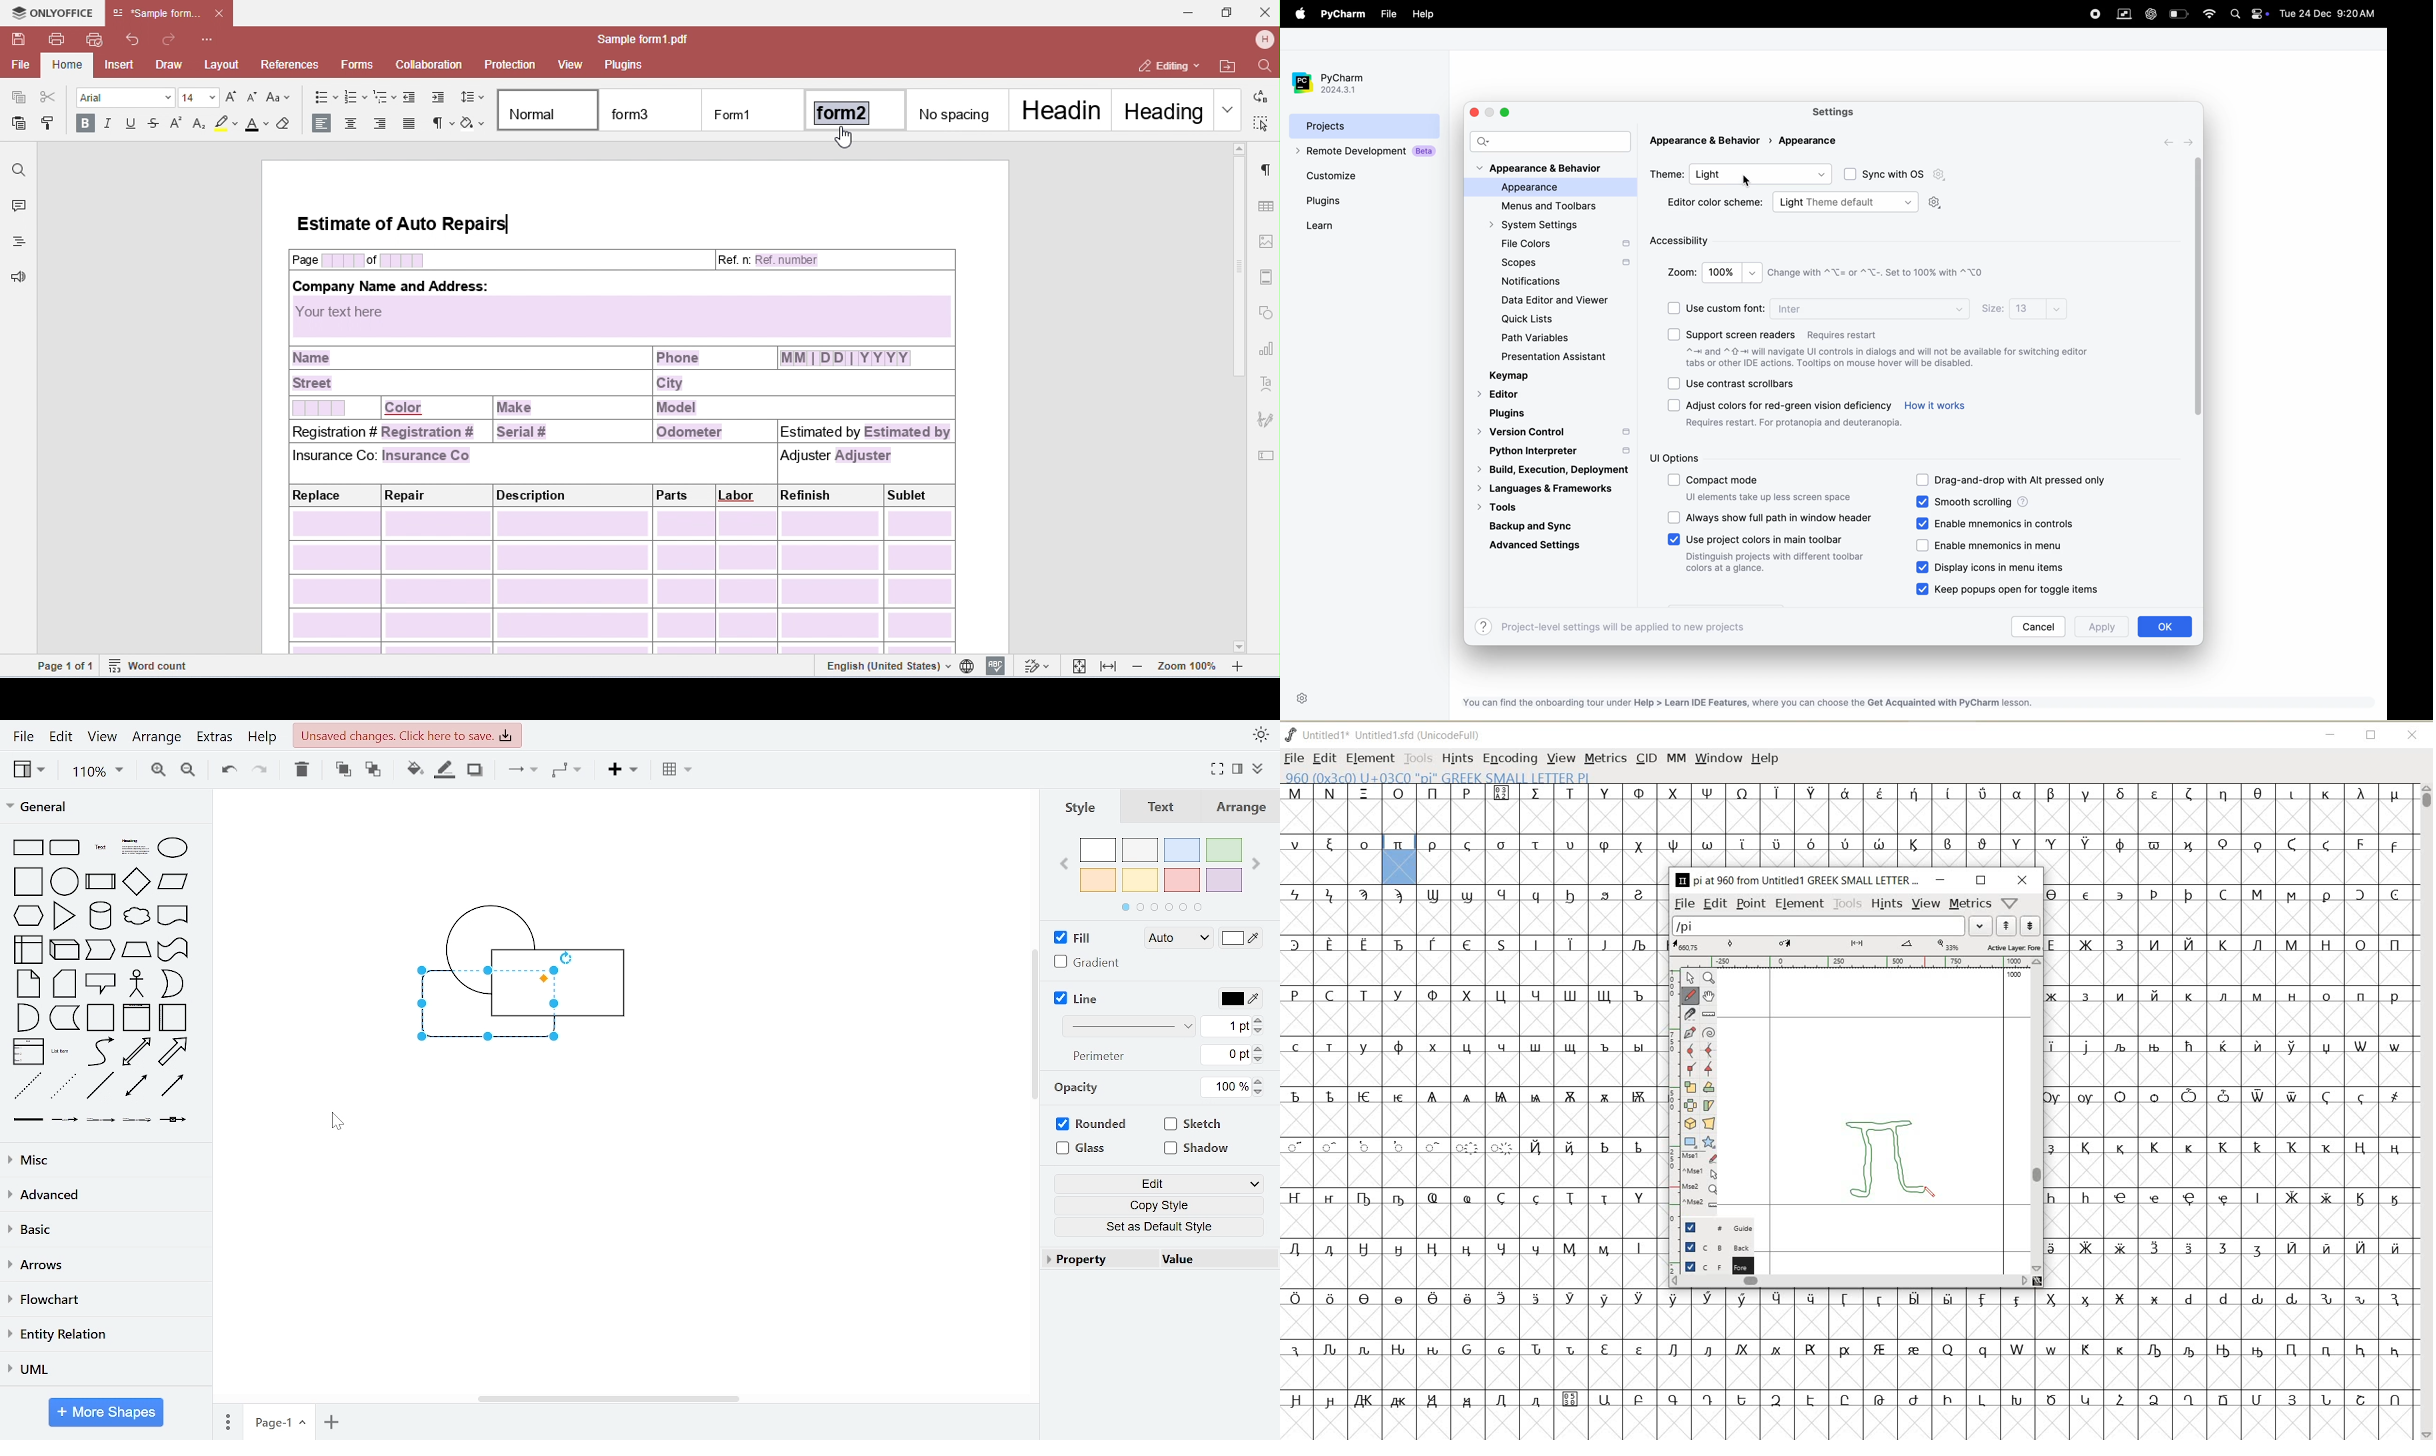 Image resolution: width=2436 pixels, height=1456 pixels. What do you see at coordinates (27, 1086) in the screenshot?
I see `dashed line` at bounding box center [27, 1086].